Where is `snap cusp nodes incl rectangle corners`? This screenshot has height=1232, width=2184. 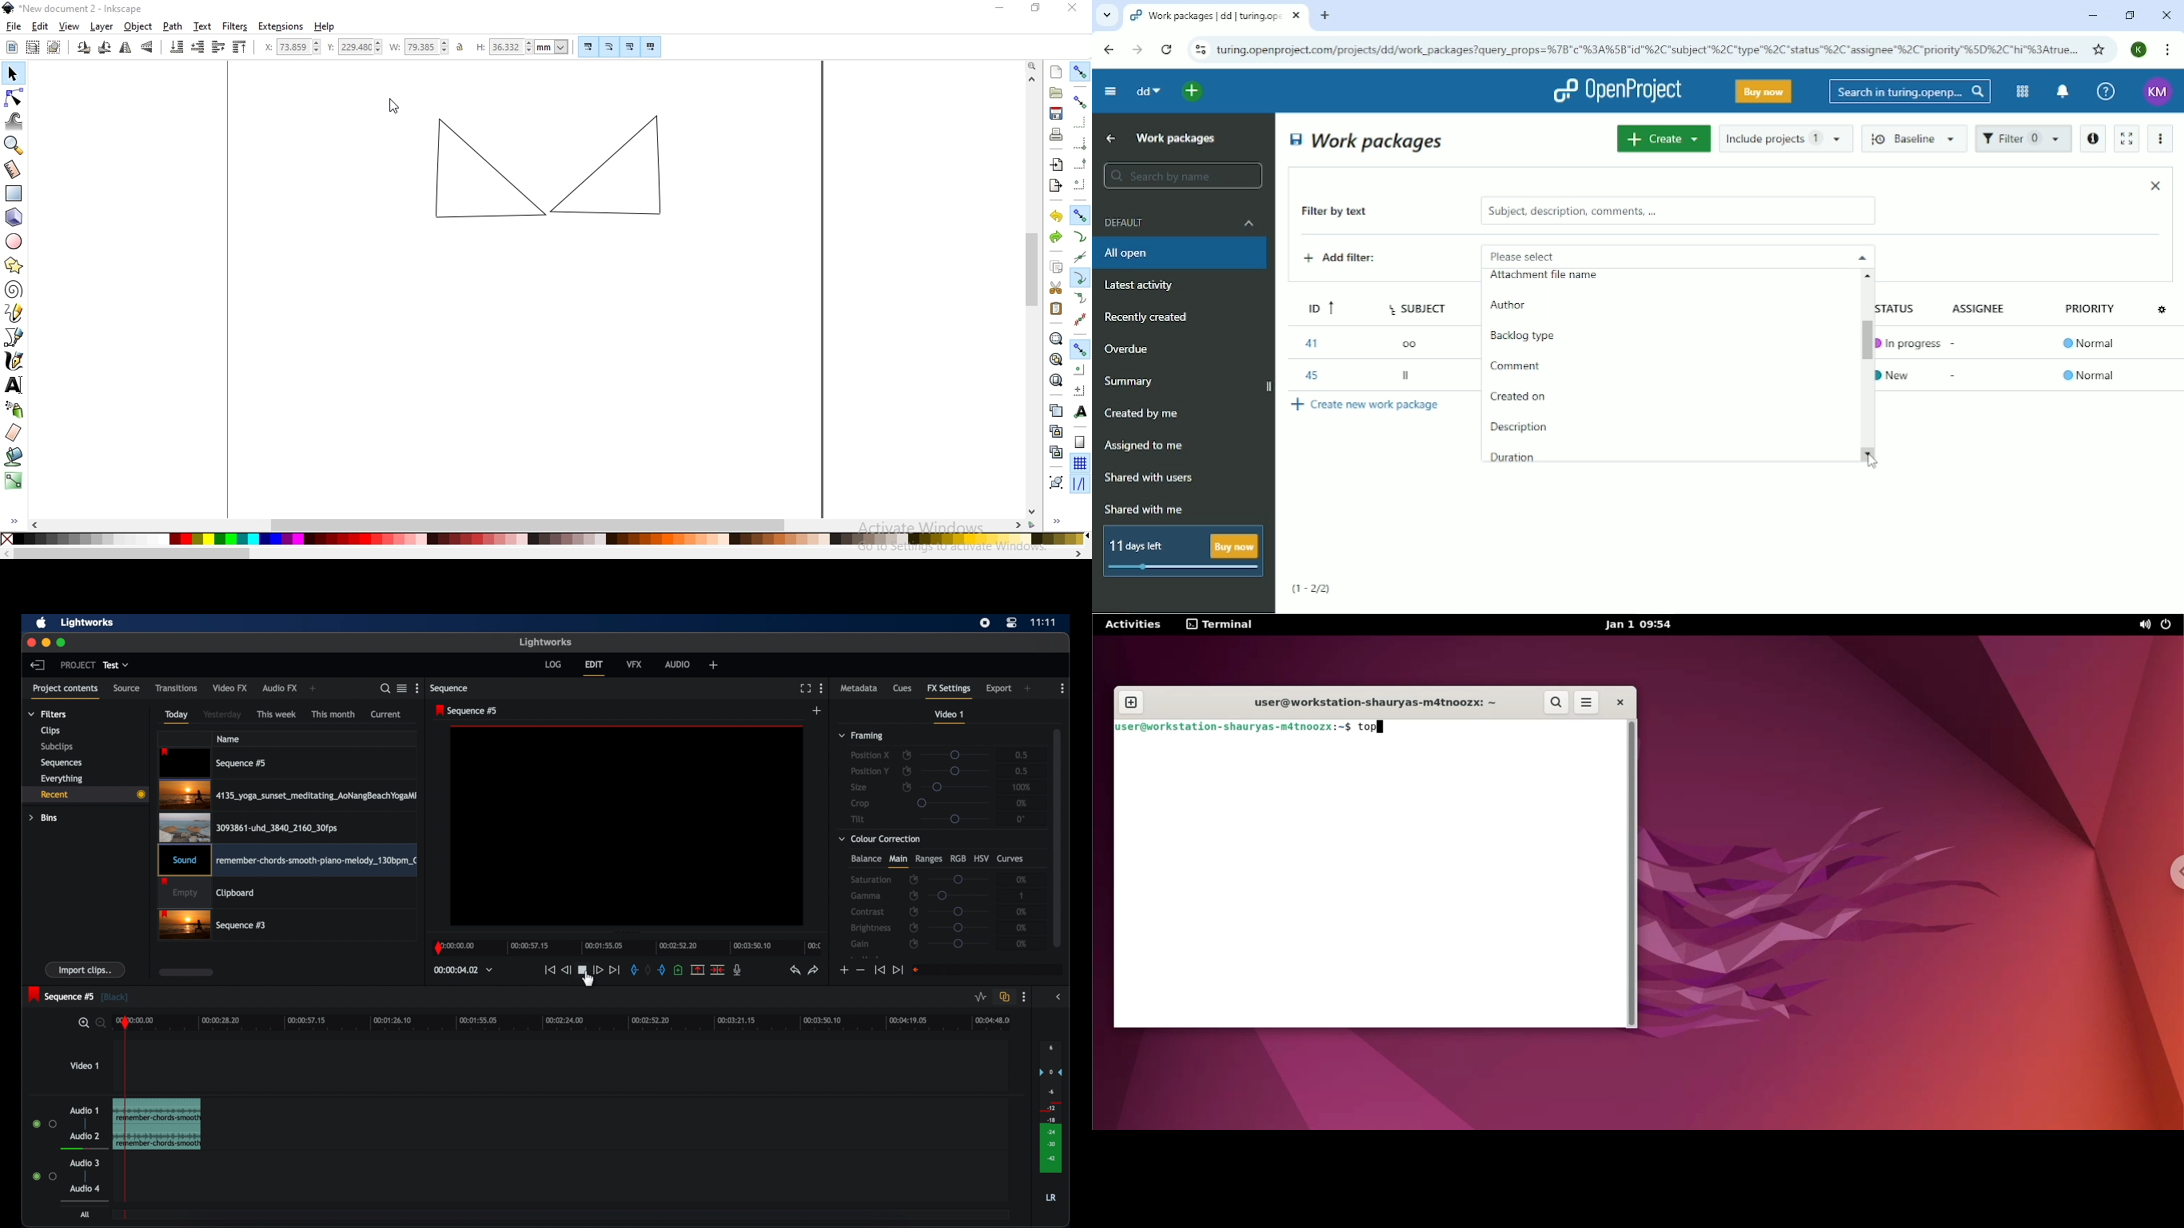
snap cusp nodes incl rectangle corners is located at coordinates (1081, 277).